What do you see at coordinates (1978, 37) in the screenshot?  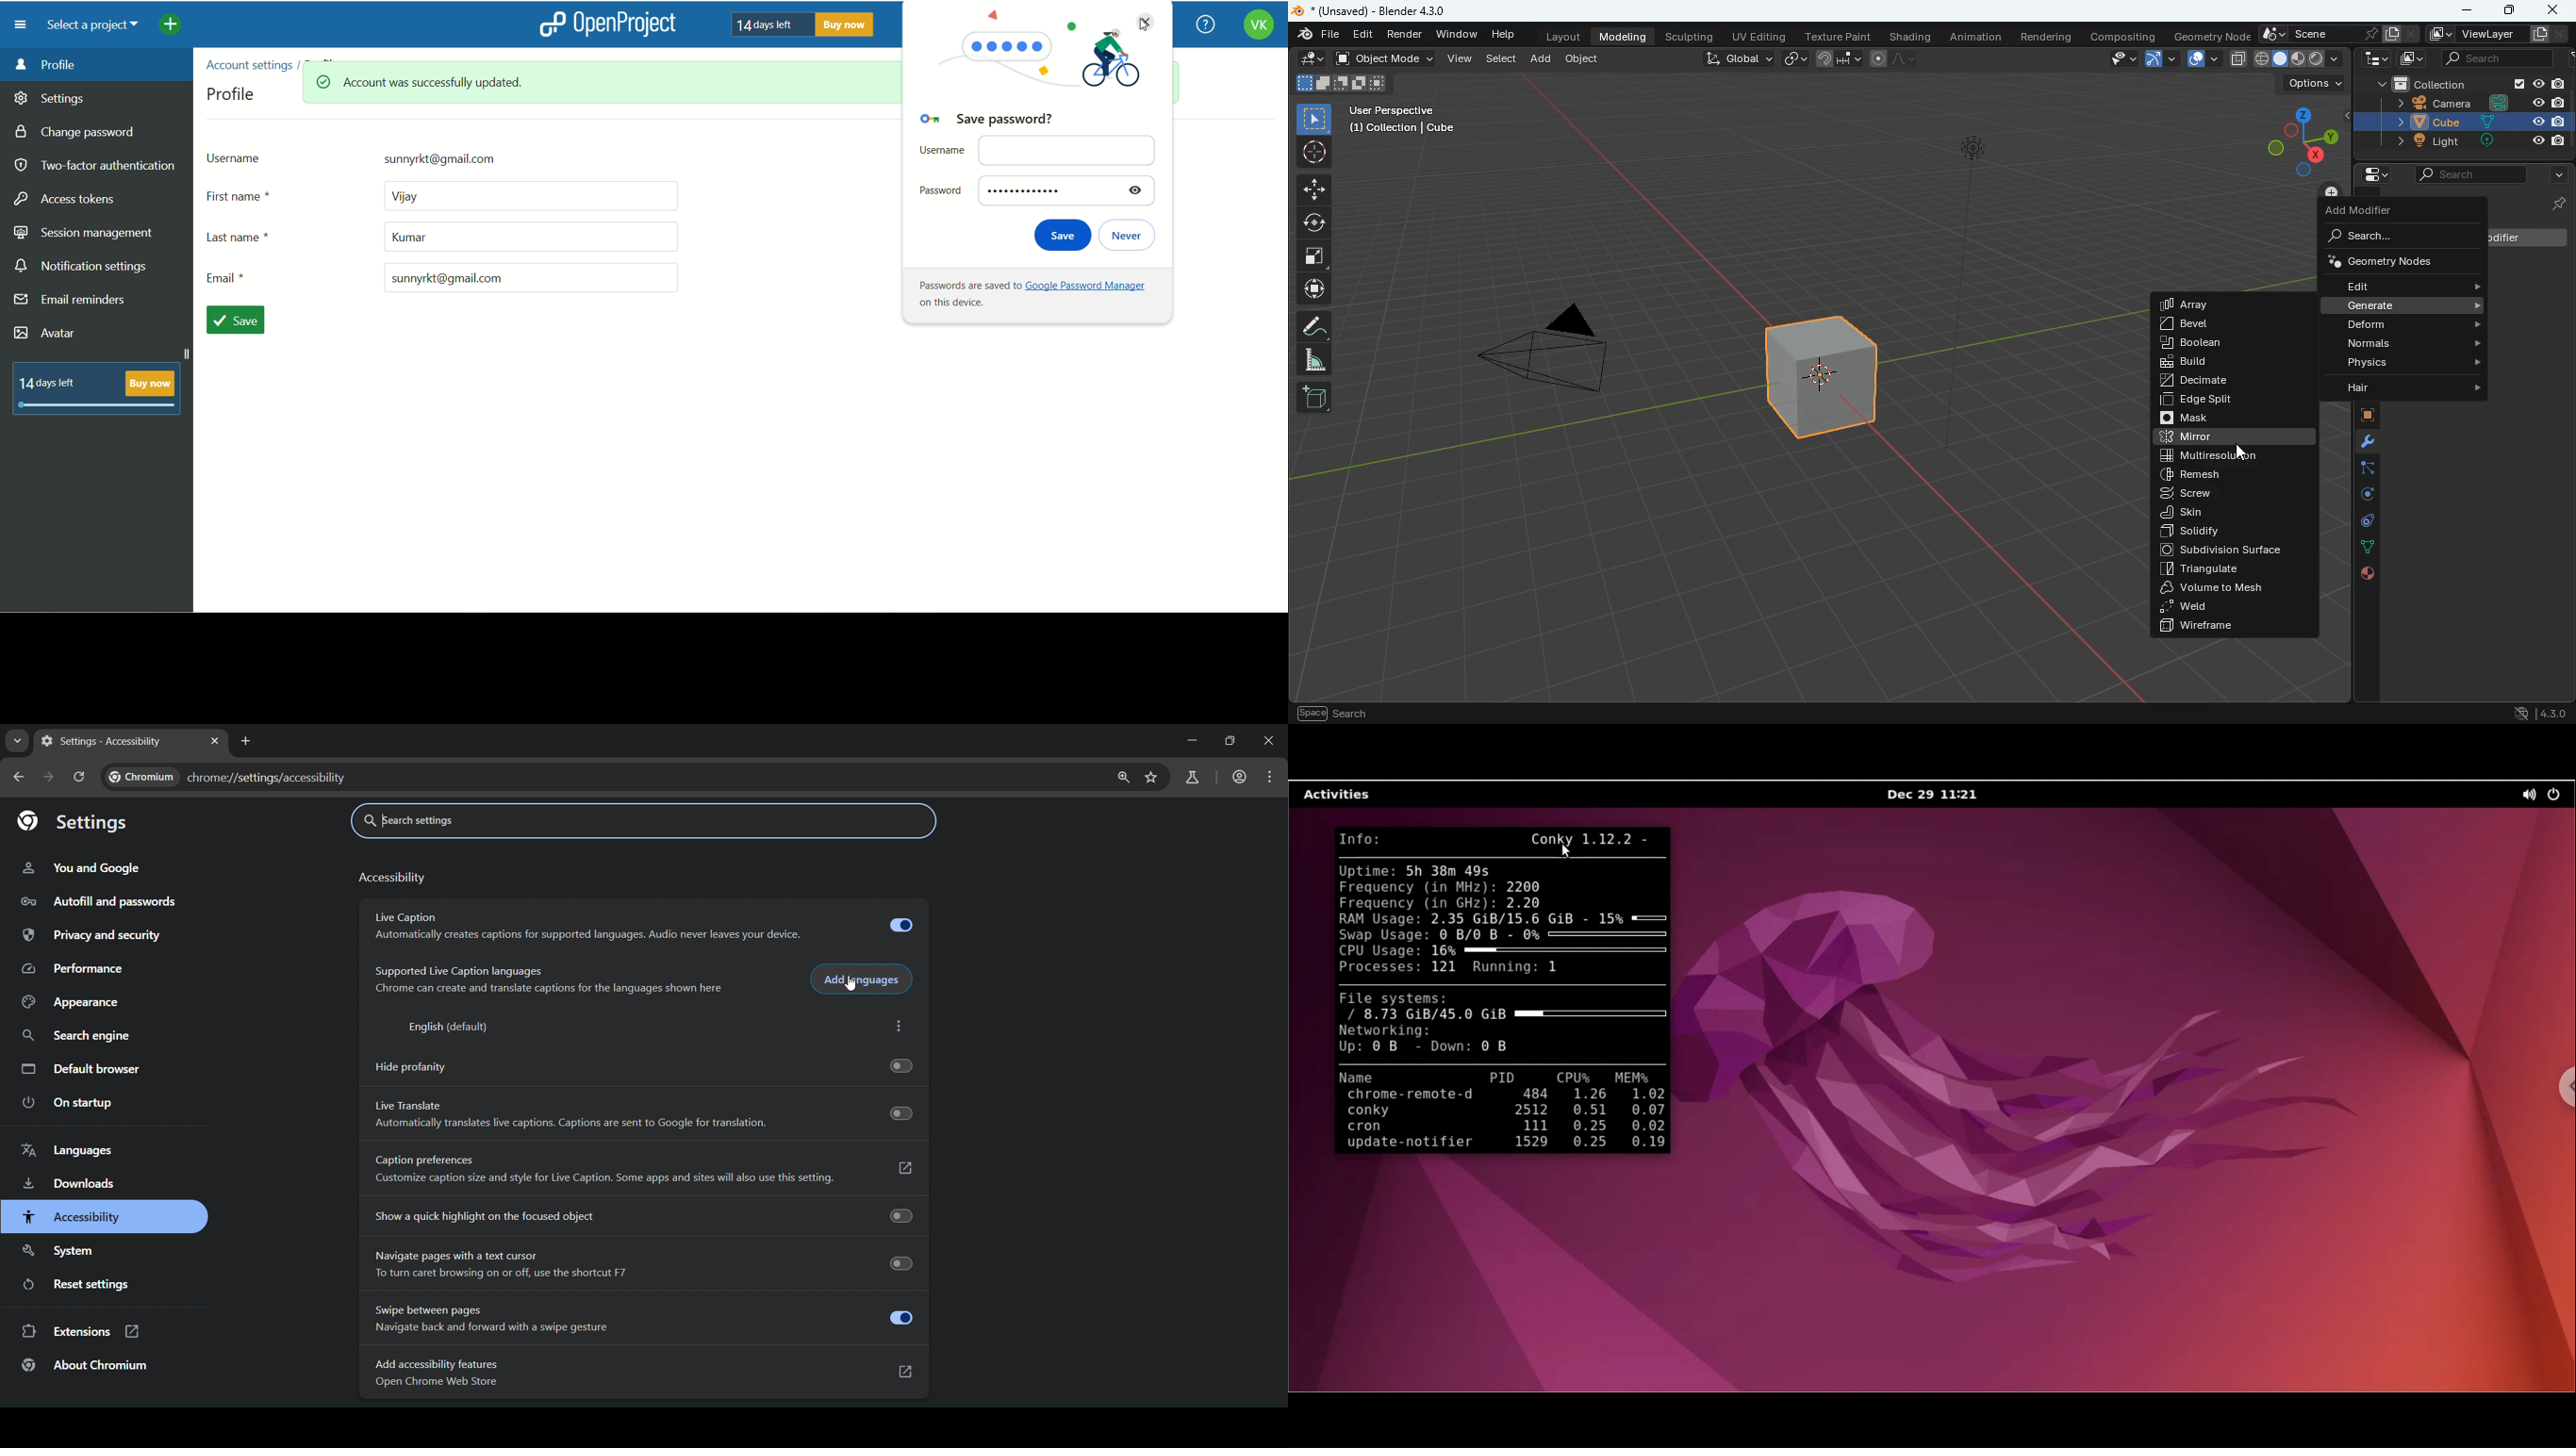 I see `animation` at bounding box center [1978, 37].